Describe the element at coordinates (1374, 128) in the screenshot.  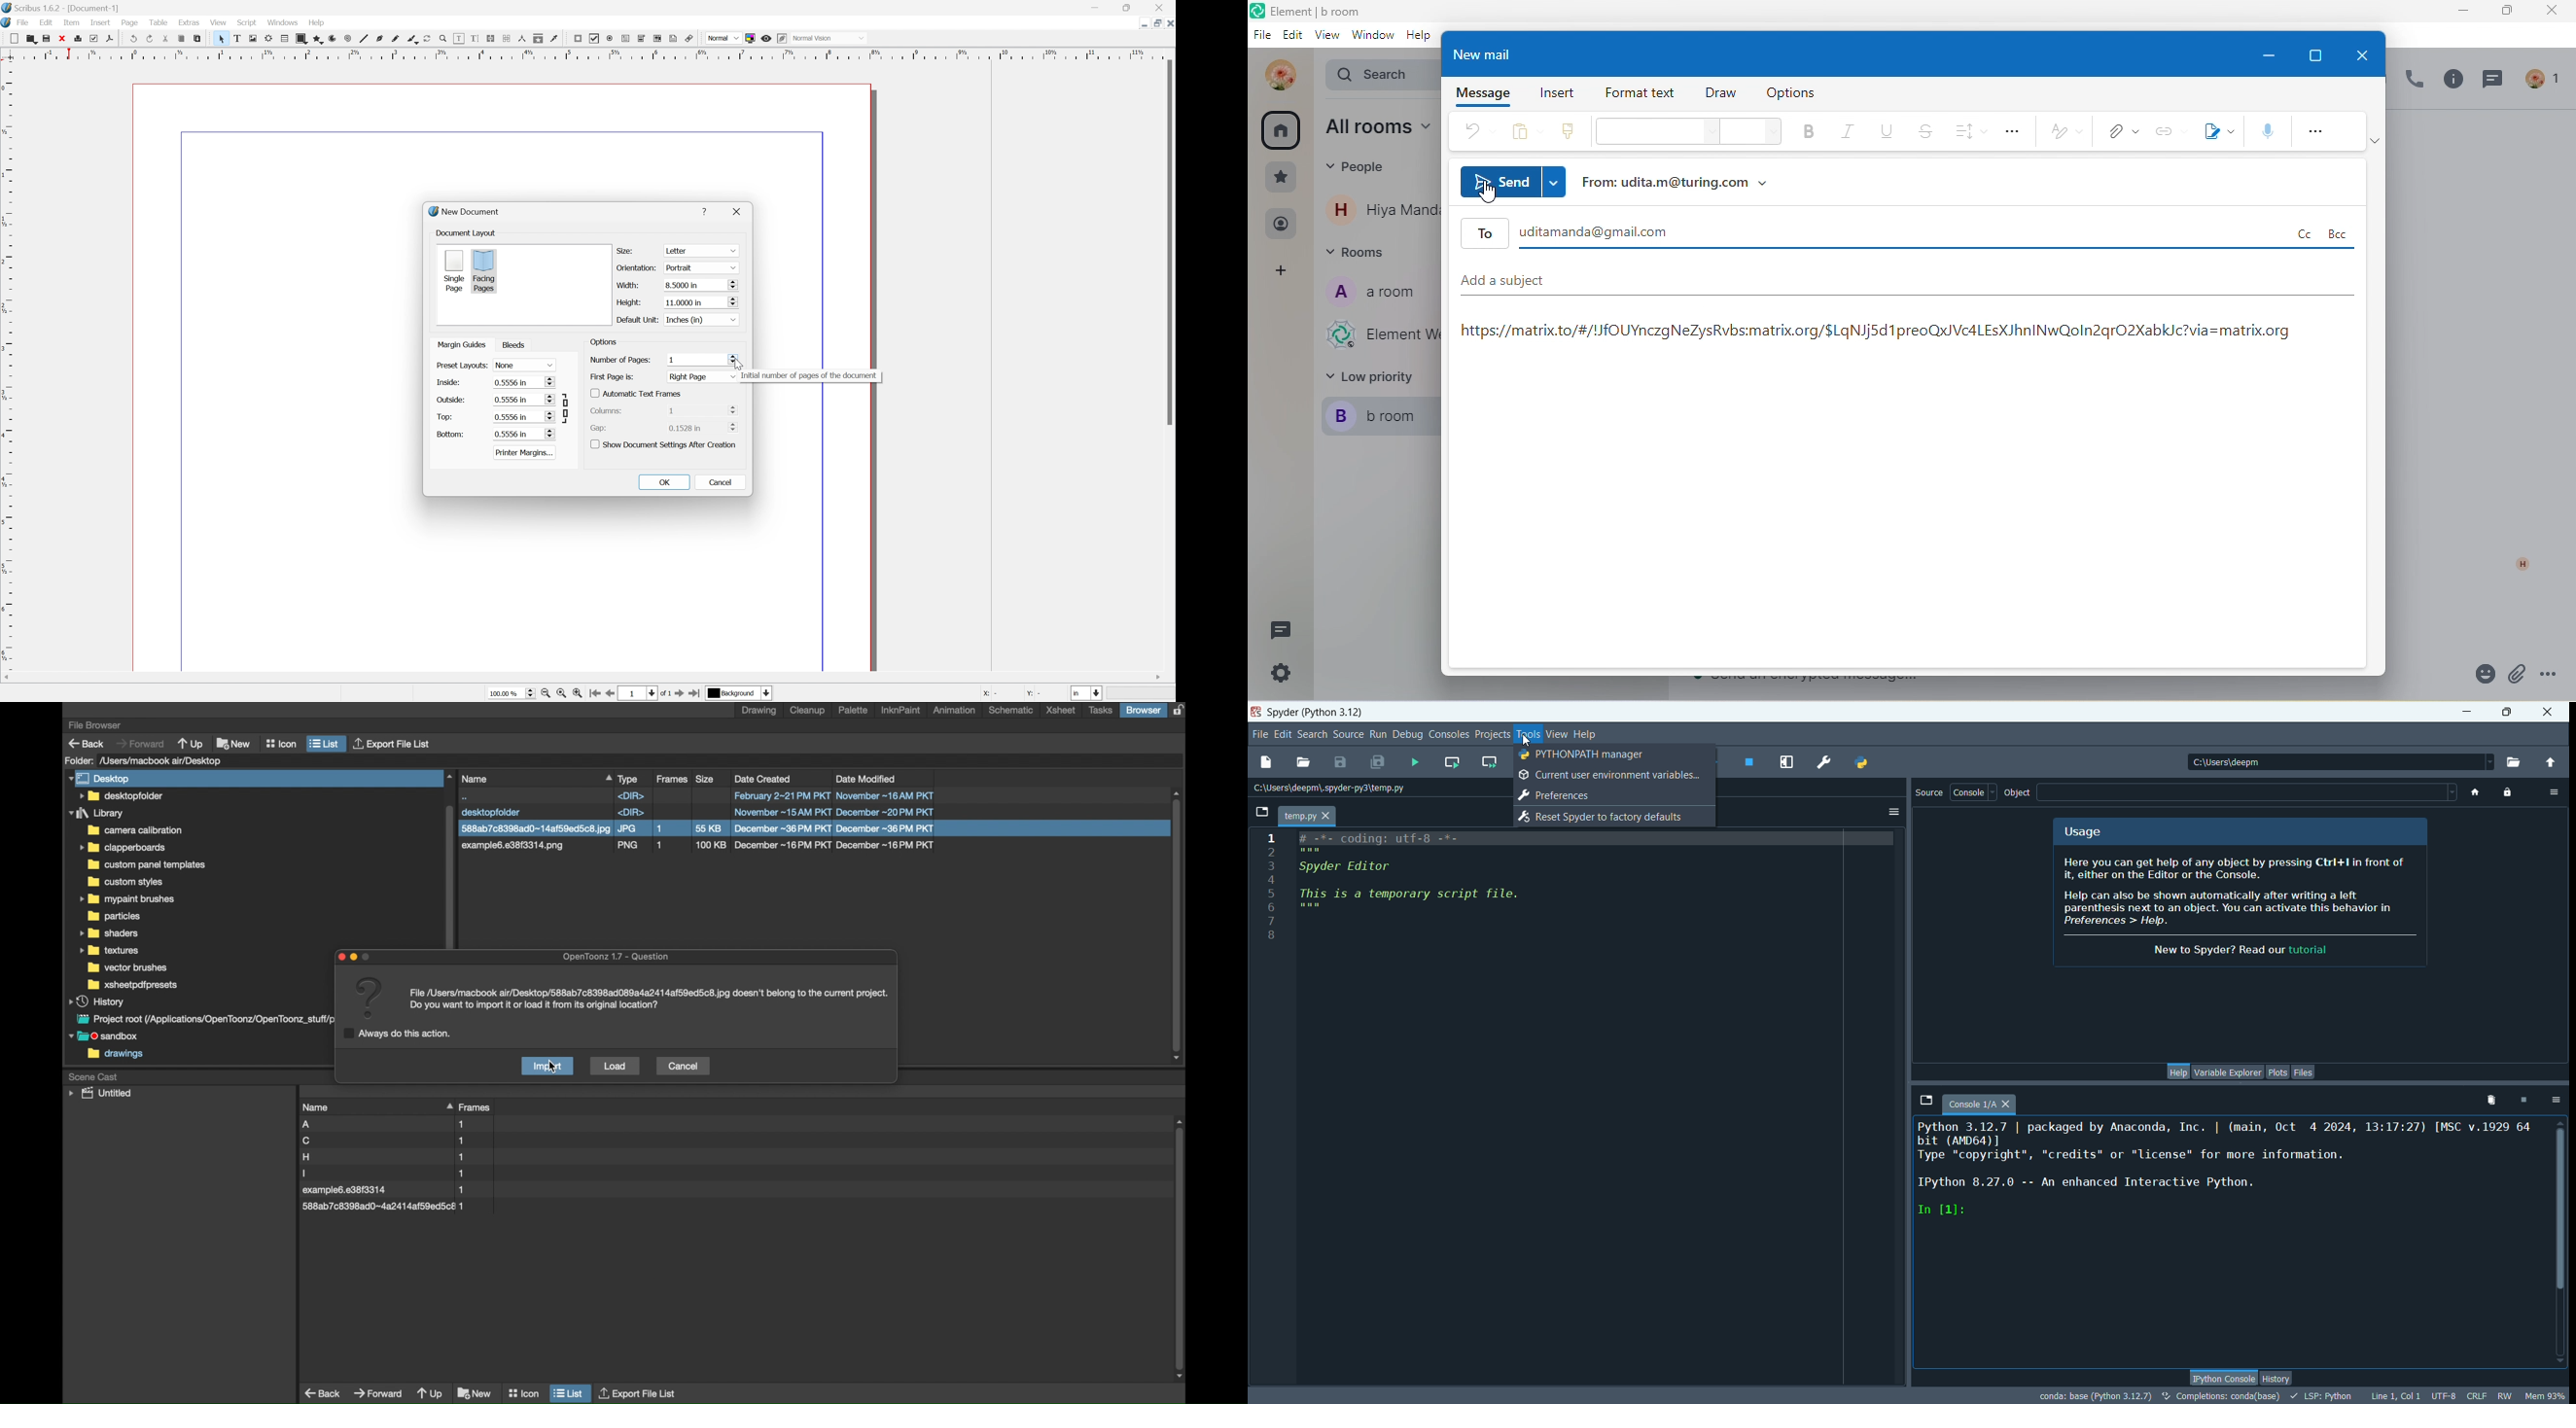
I see `all rooms` at that location.